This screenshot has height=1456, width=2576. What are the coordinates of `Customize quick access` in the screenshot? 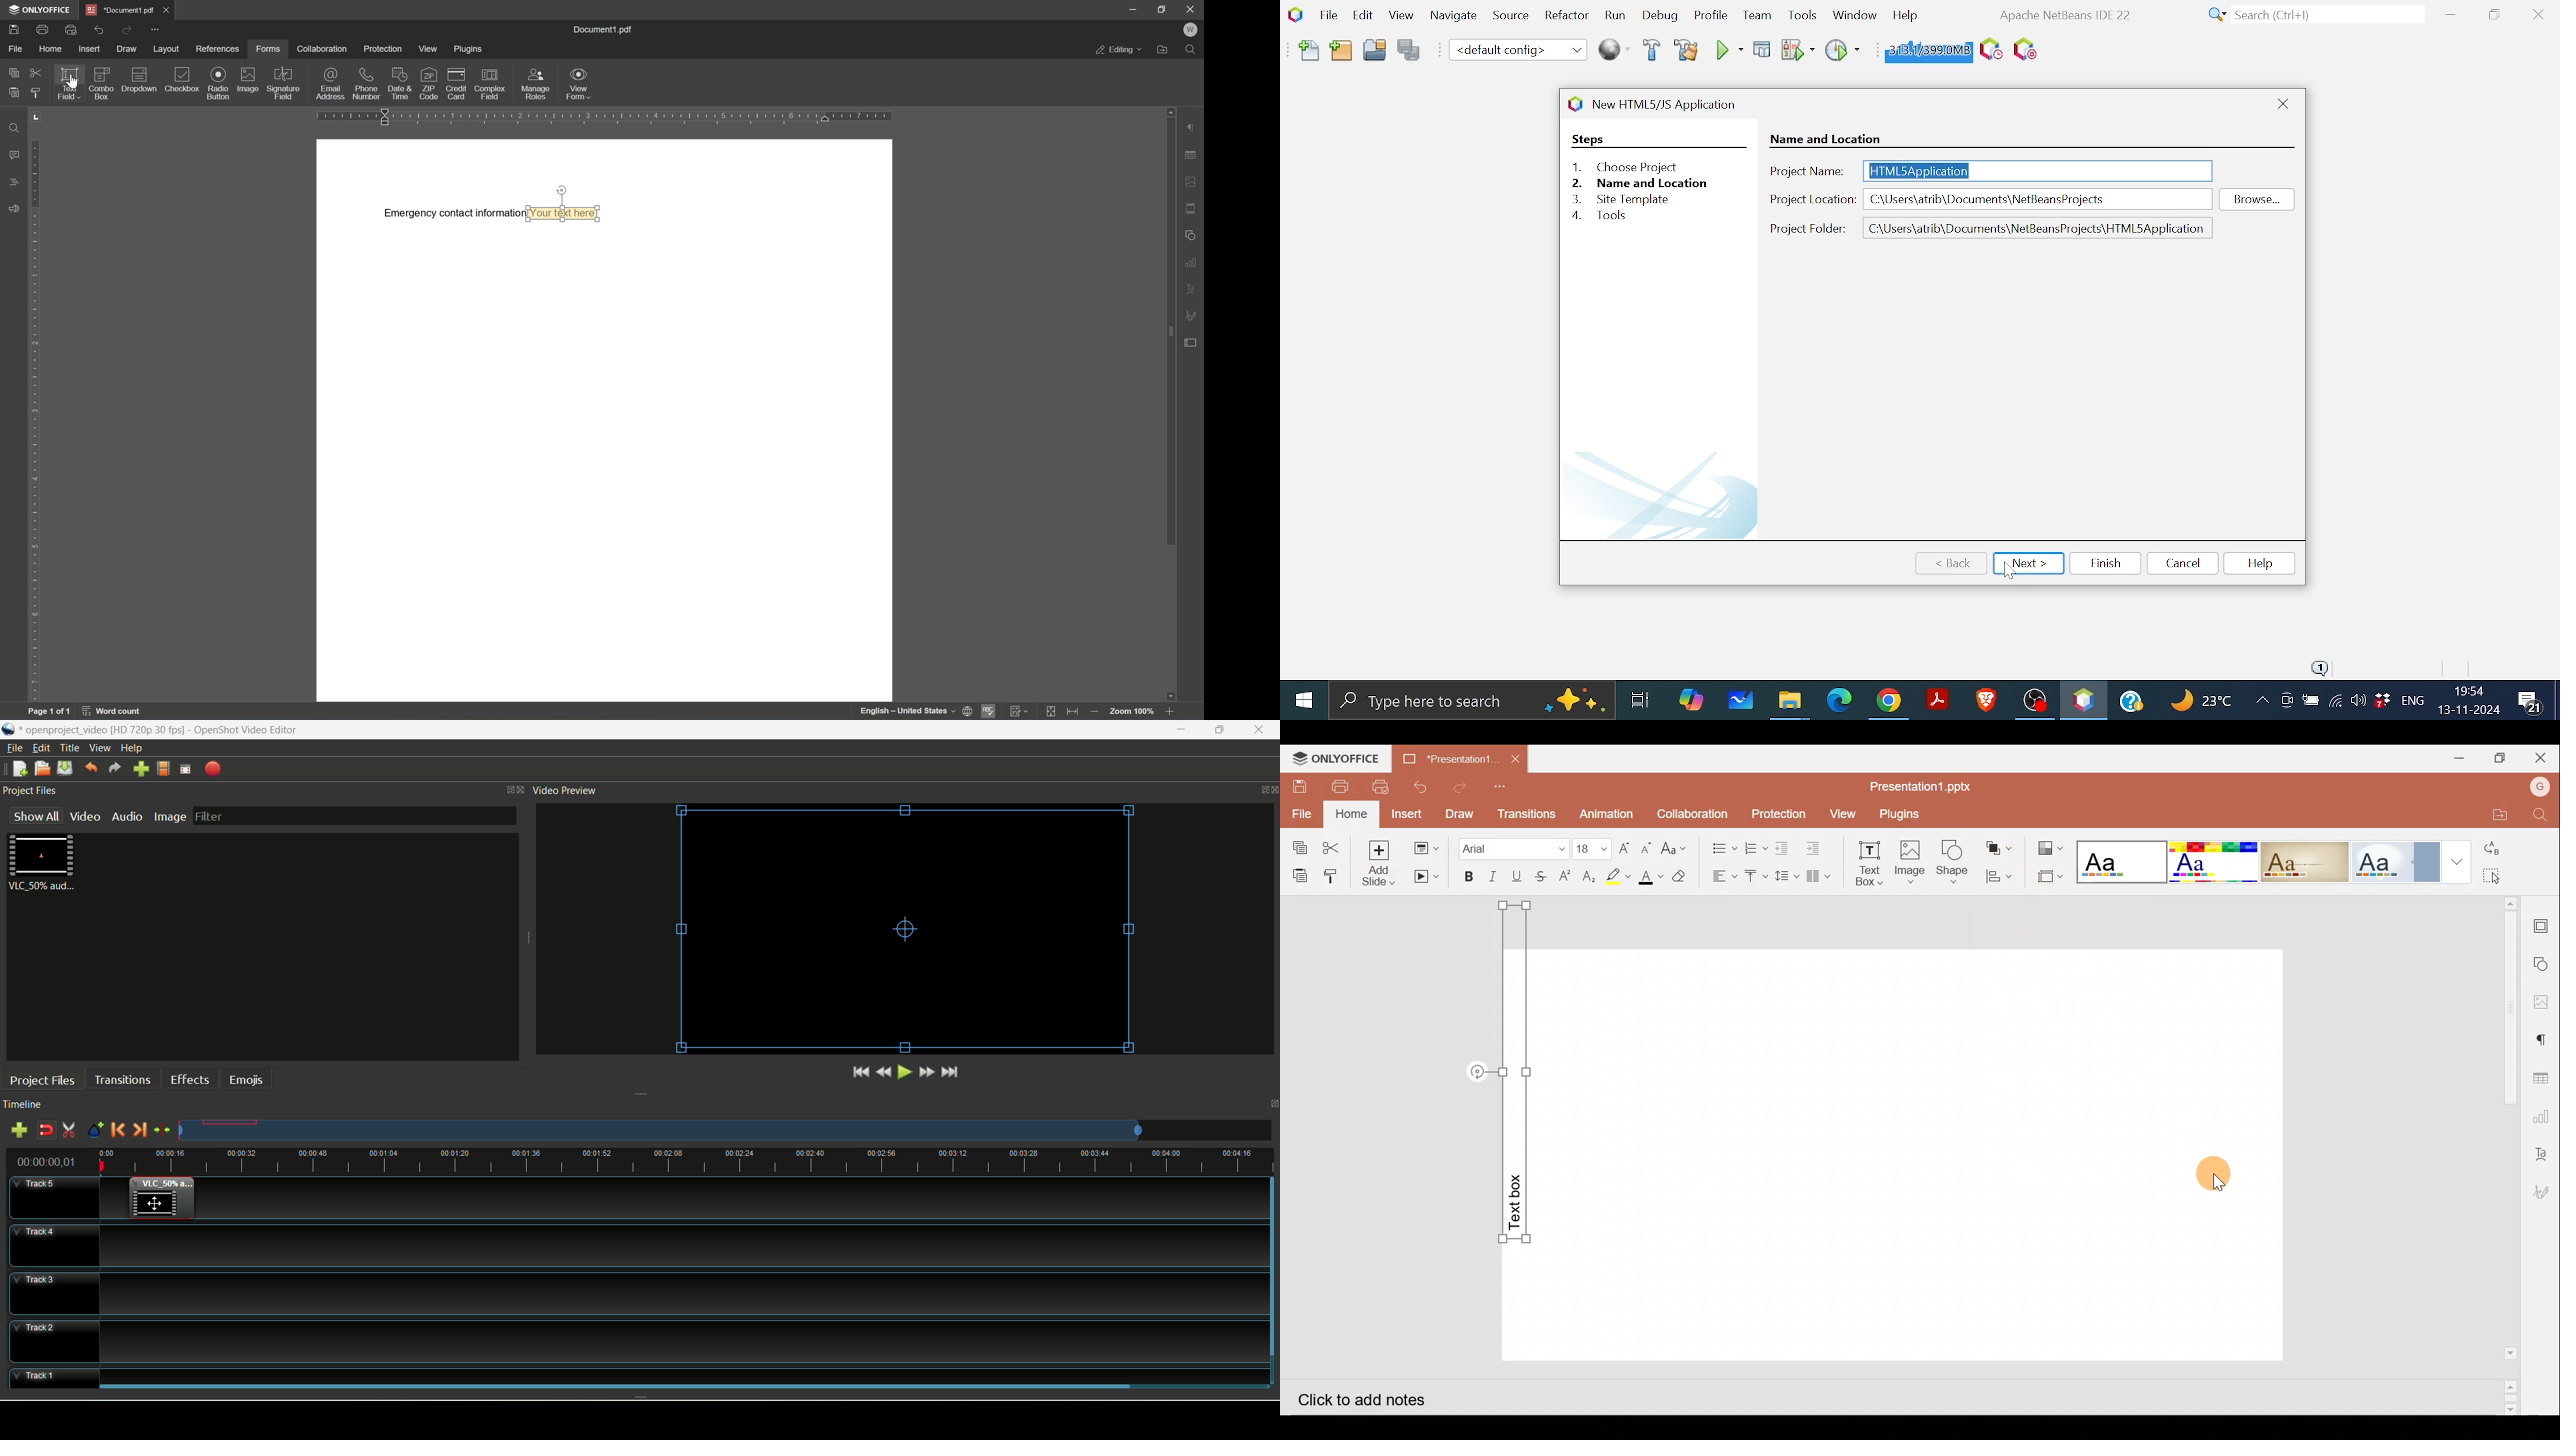 It's located at (1504, 786).